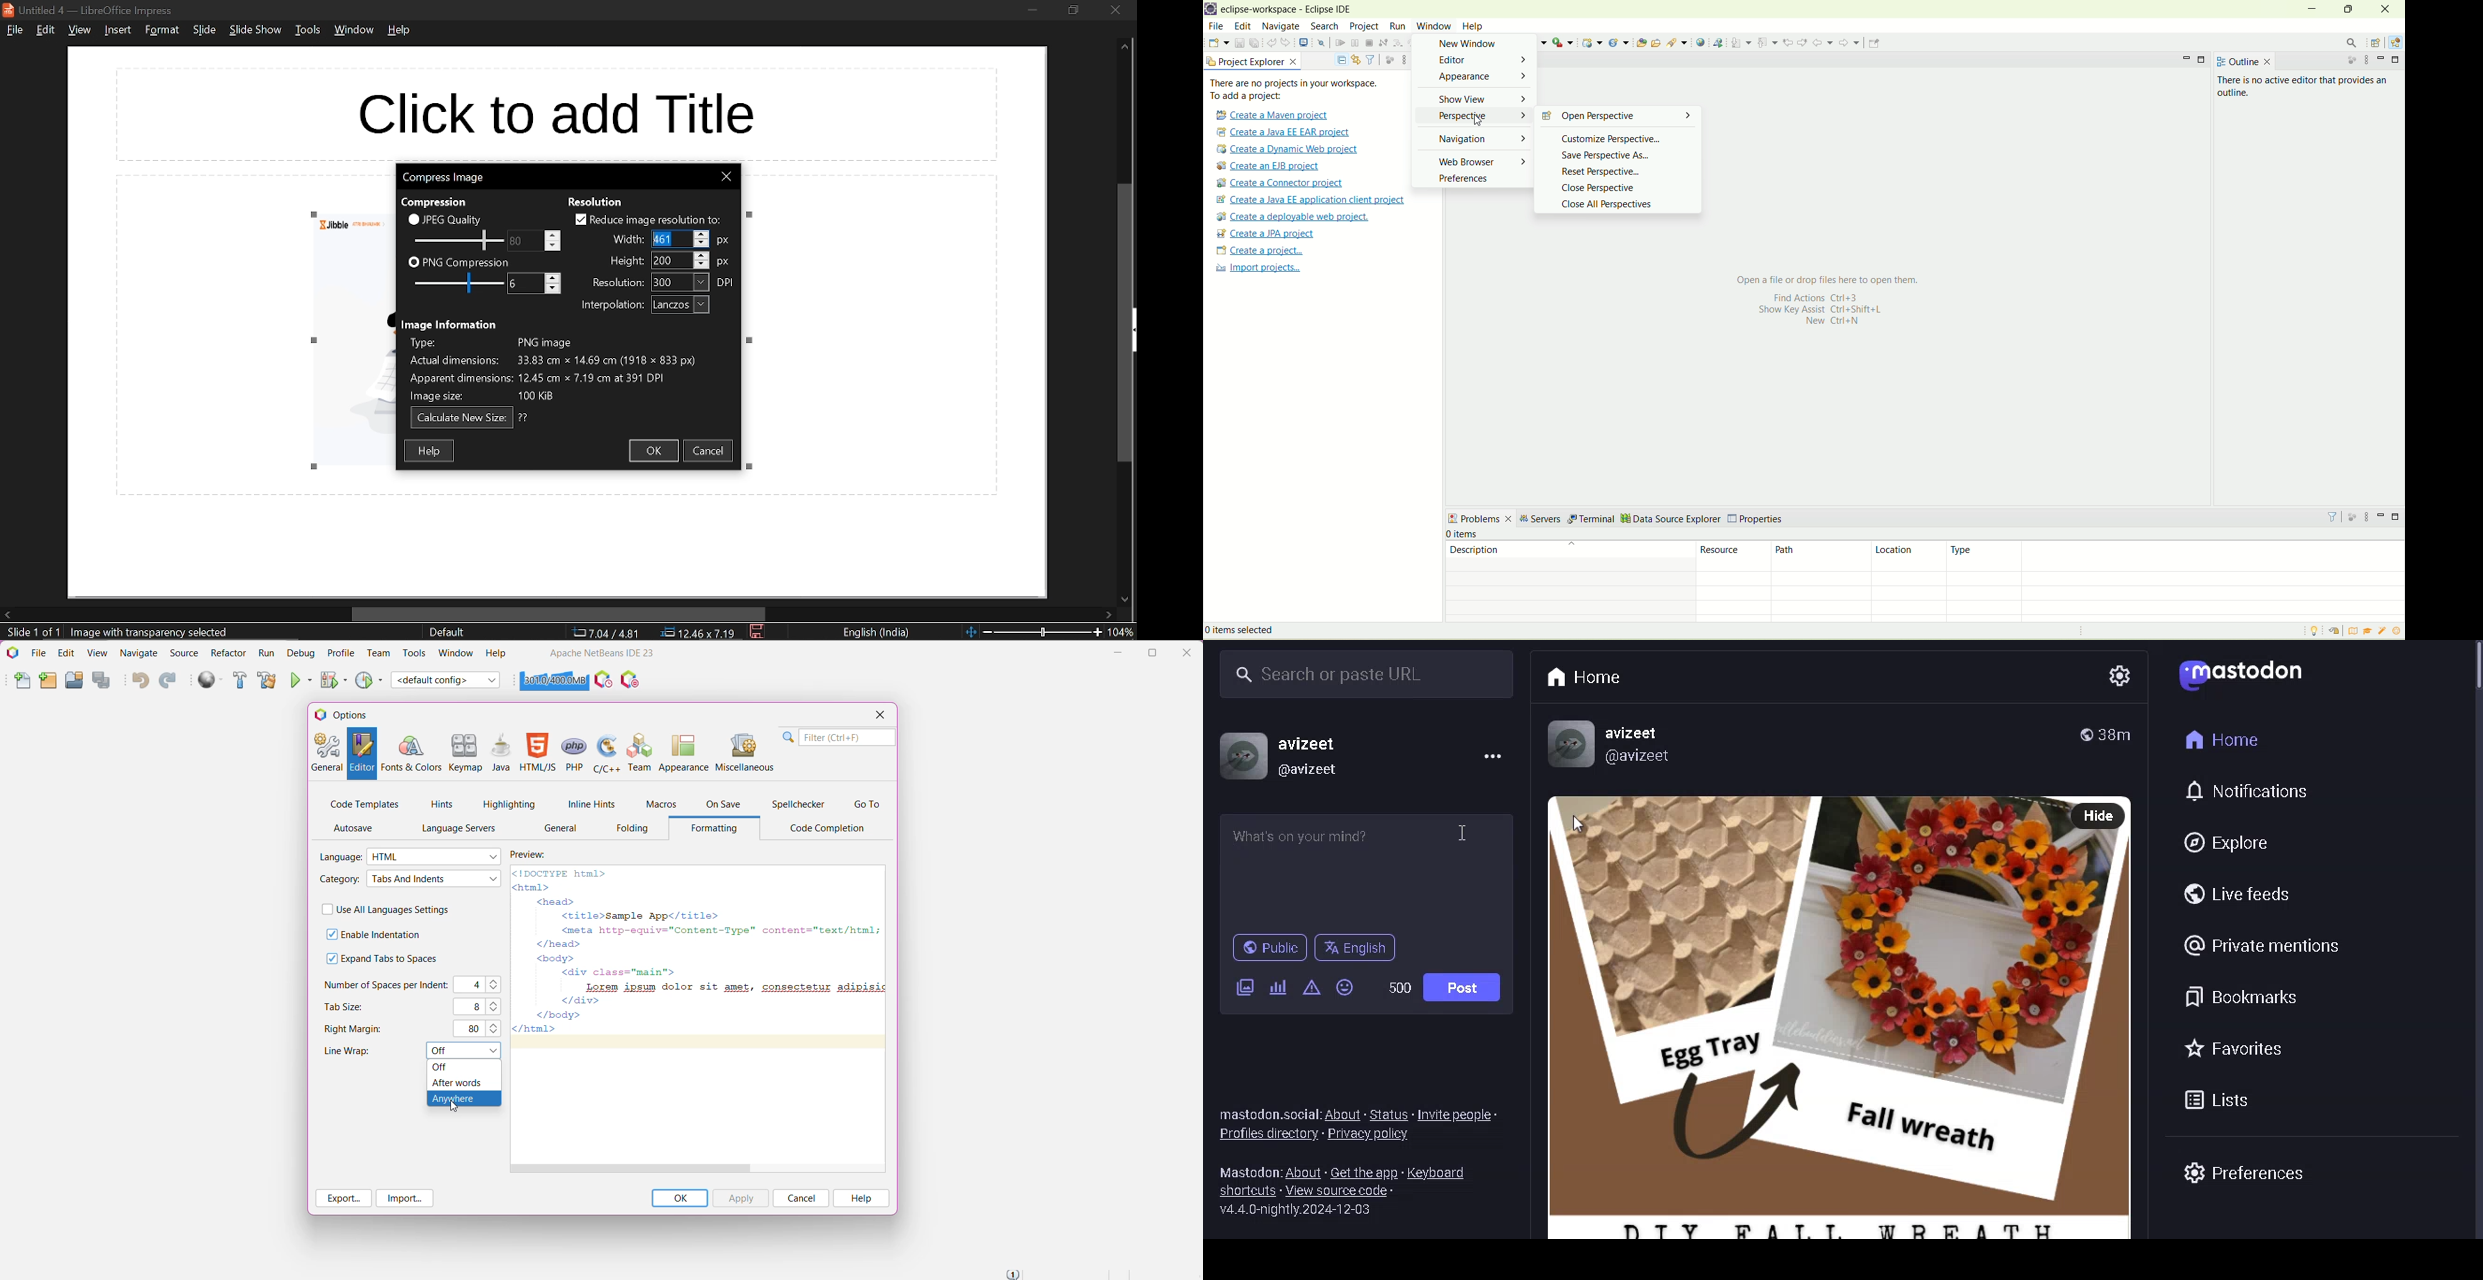 This screenshot has height=1288, width=2492. What do you see at coordinates (554, 290) in the screenshot?
I see `Decrease ` at bounding box center [554, 290].